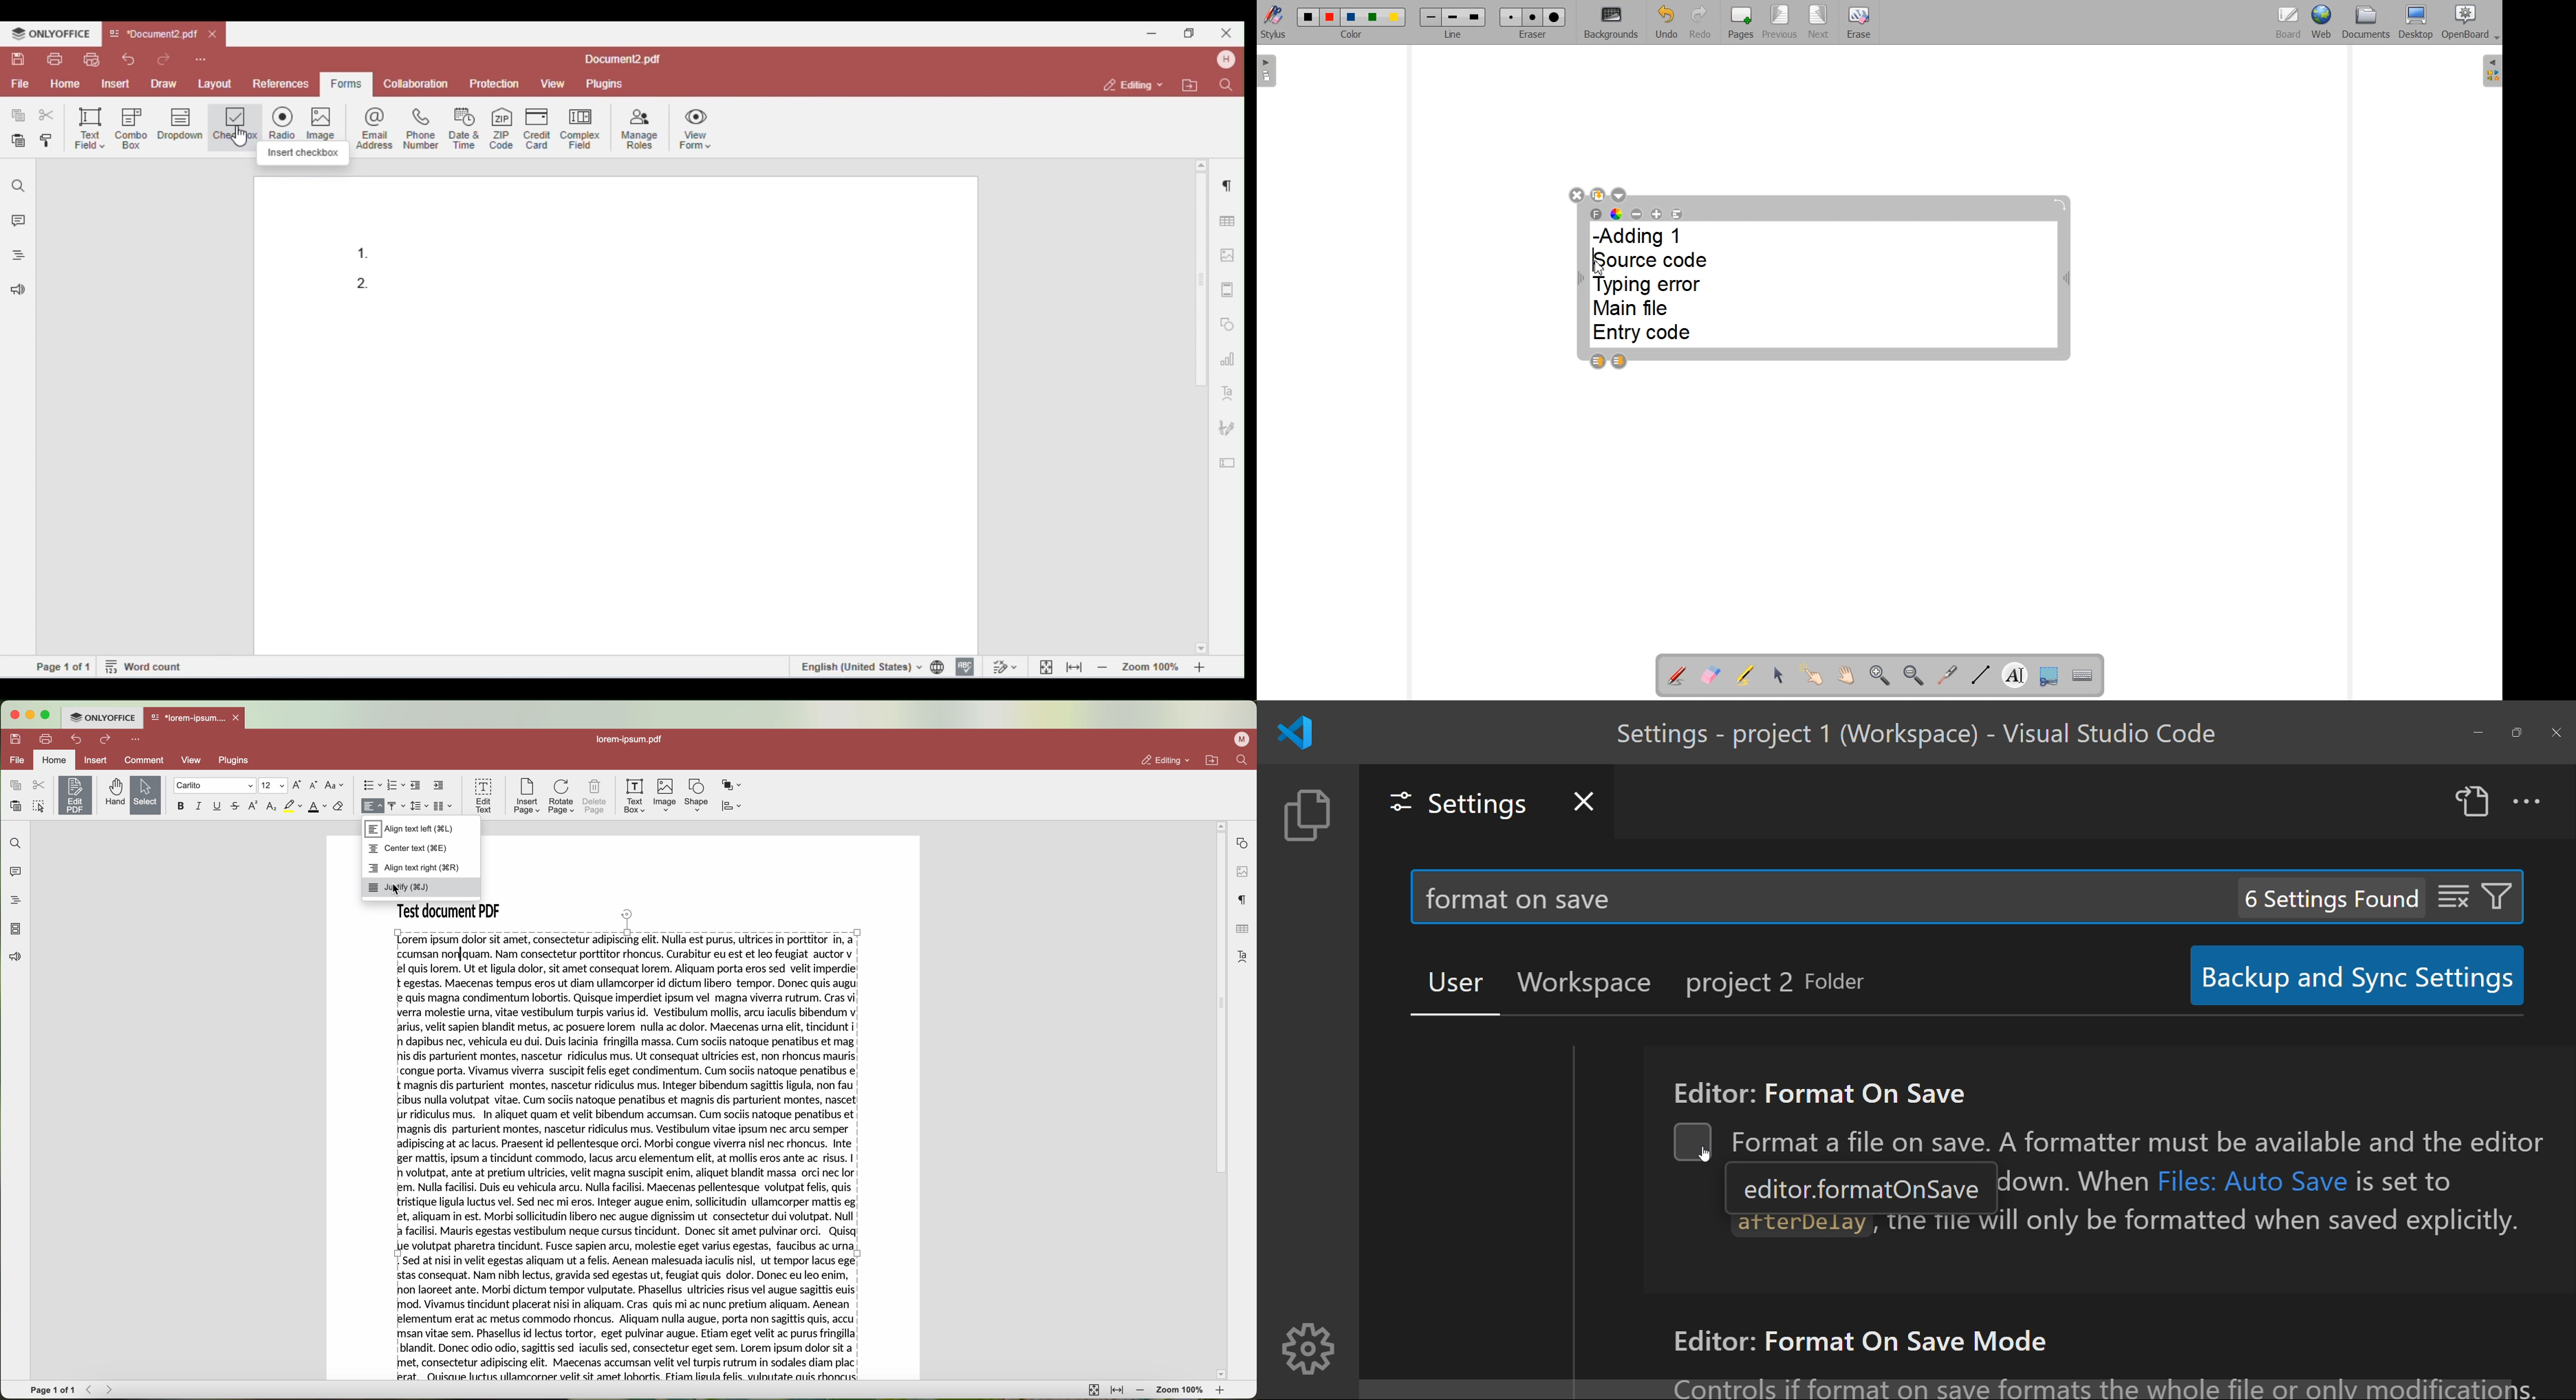 This screenshot has height=1400, width=2576. What do you see at coordinates (1555, 18) in the screenshot?
I see `Large eraser` at bounding box center [1555, 18].